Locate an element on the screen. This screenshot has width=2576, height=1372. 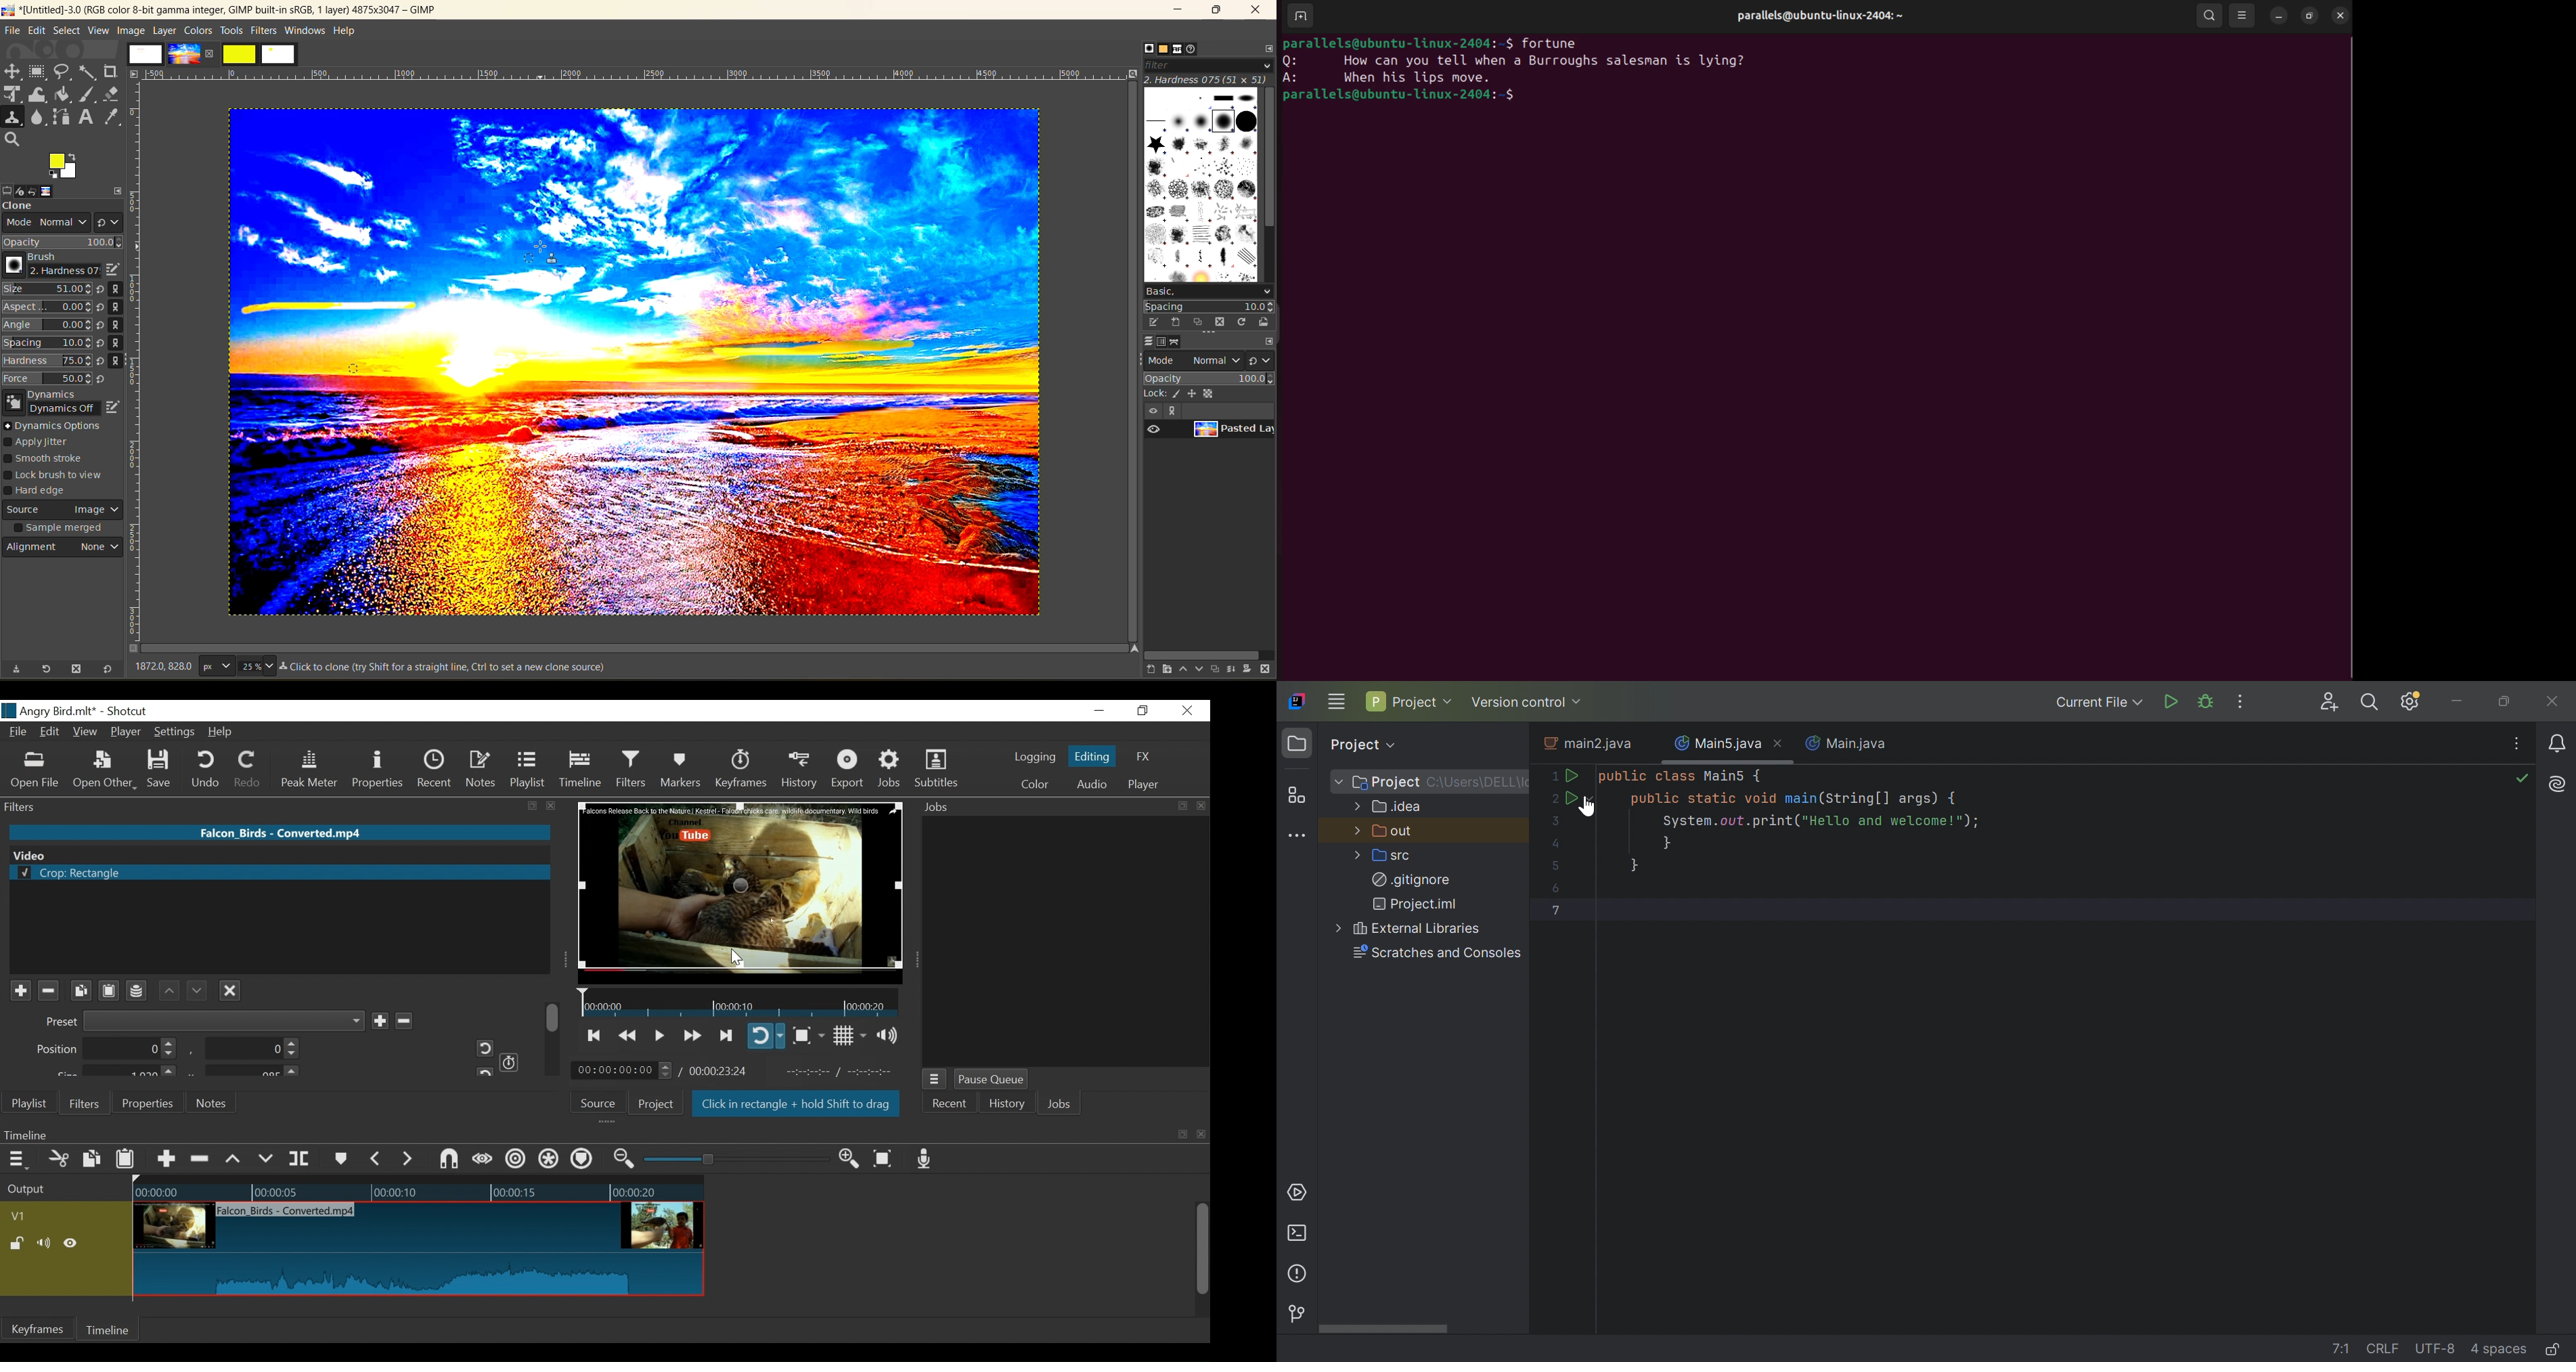
minimize is located at coordinates (2277, 17).